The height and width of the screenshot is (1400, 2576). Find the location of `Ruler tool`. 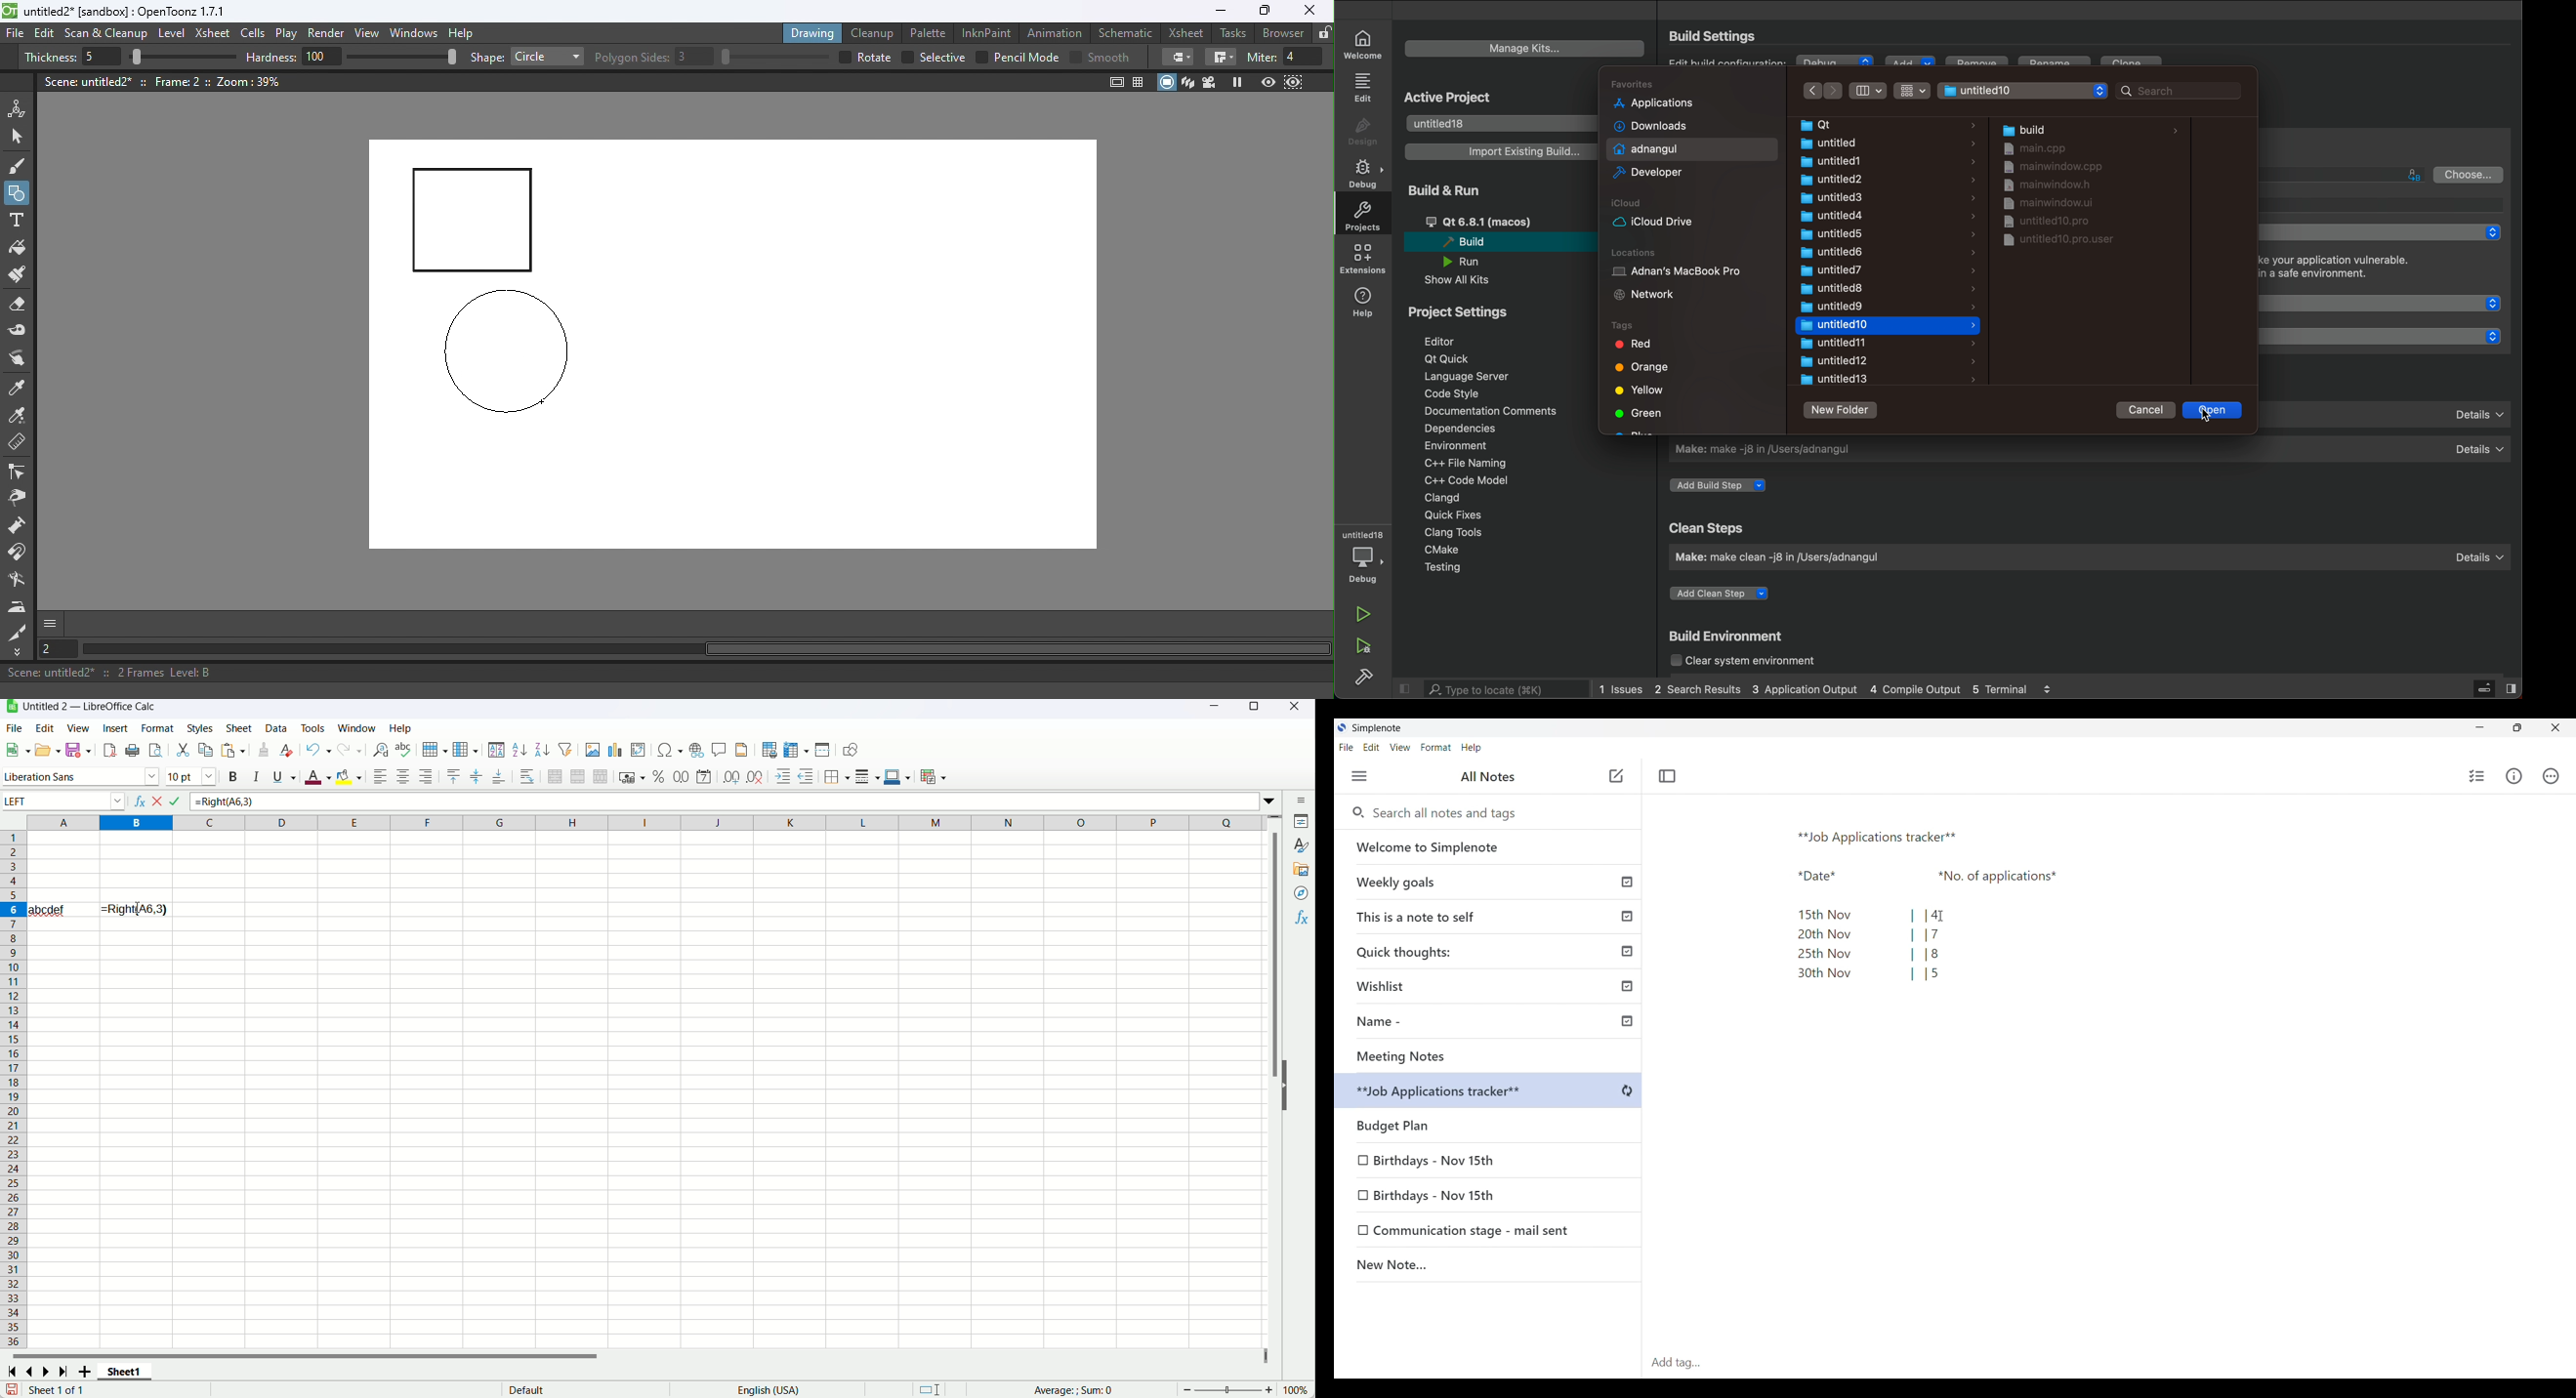

Ruler tool is located at coordinates (18, 444).